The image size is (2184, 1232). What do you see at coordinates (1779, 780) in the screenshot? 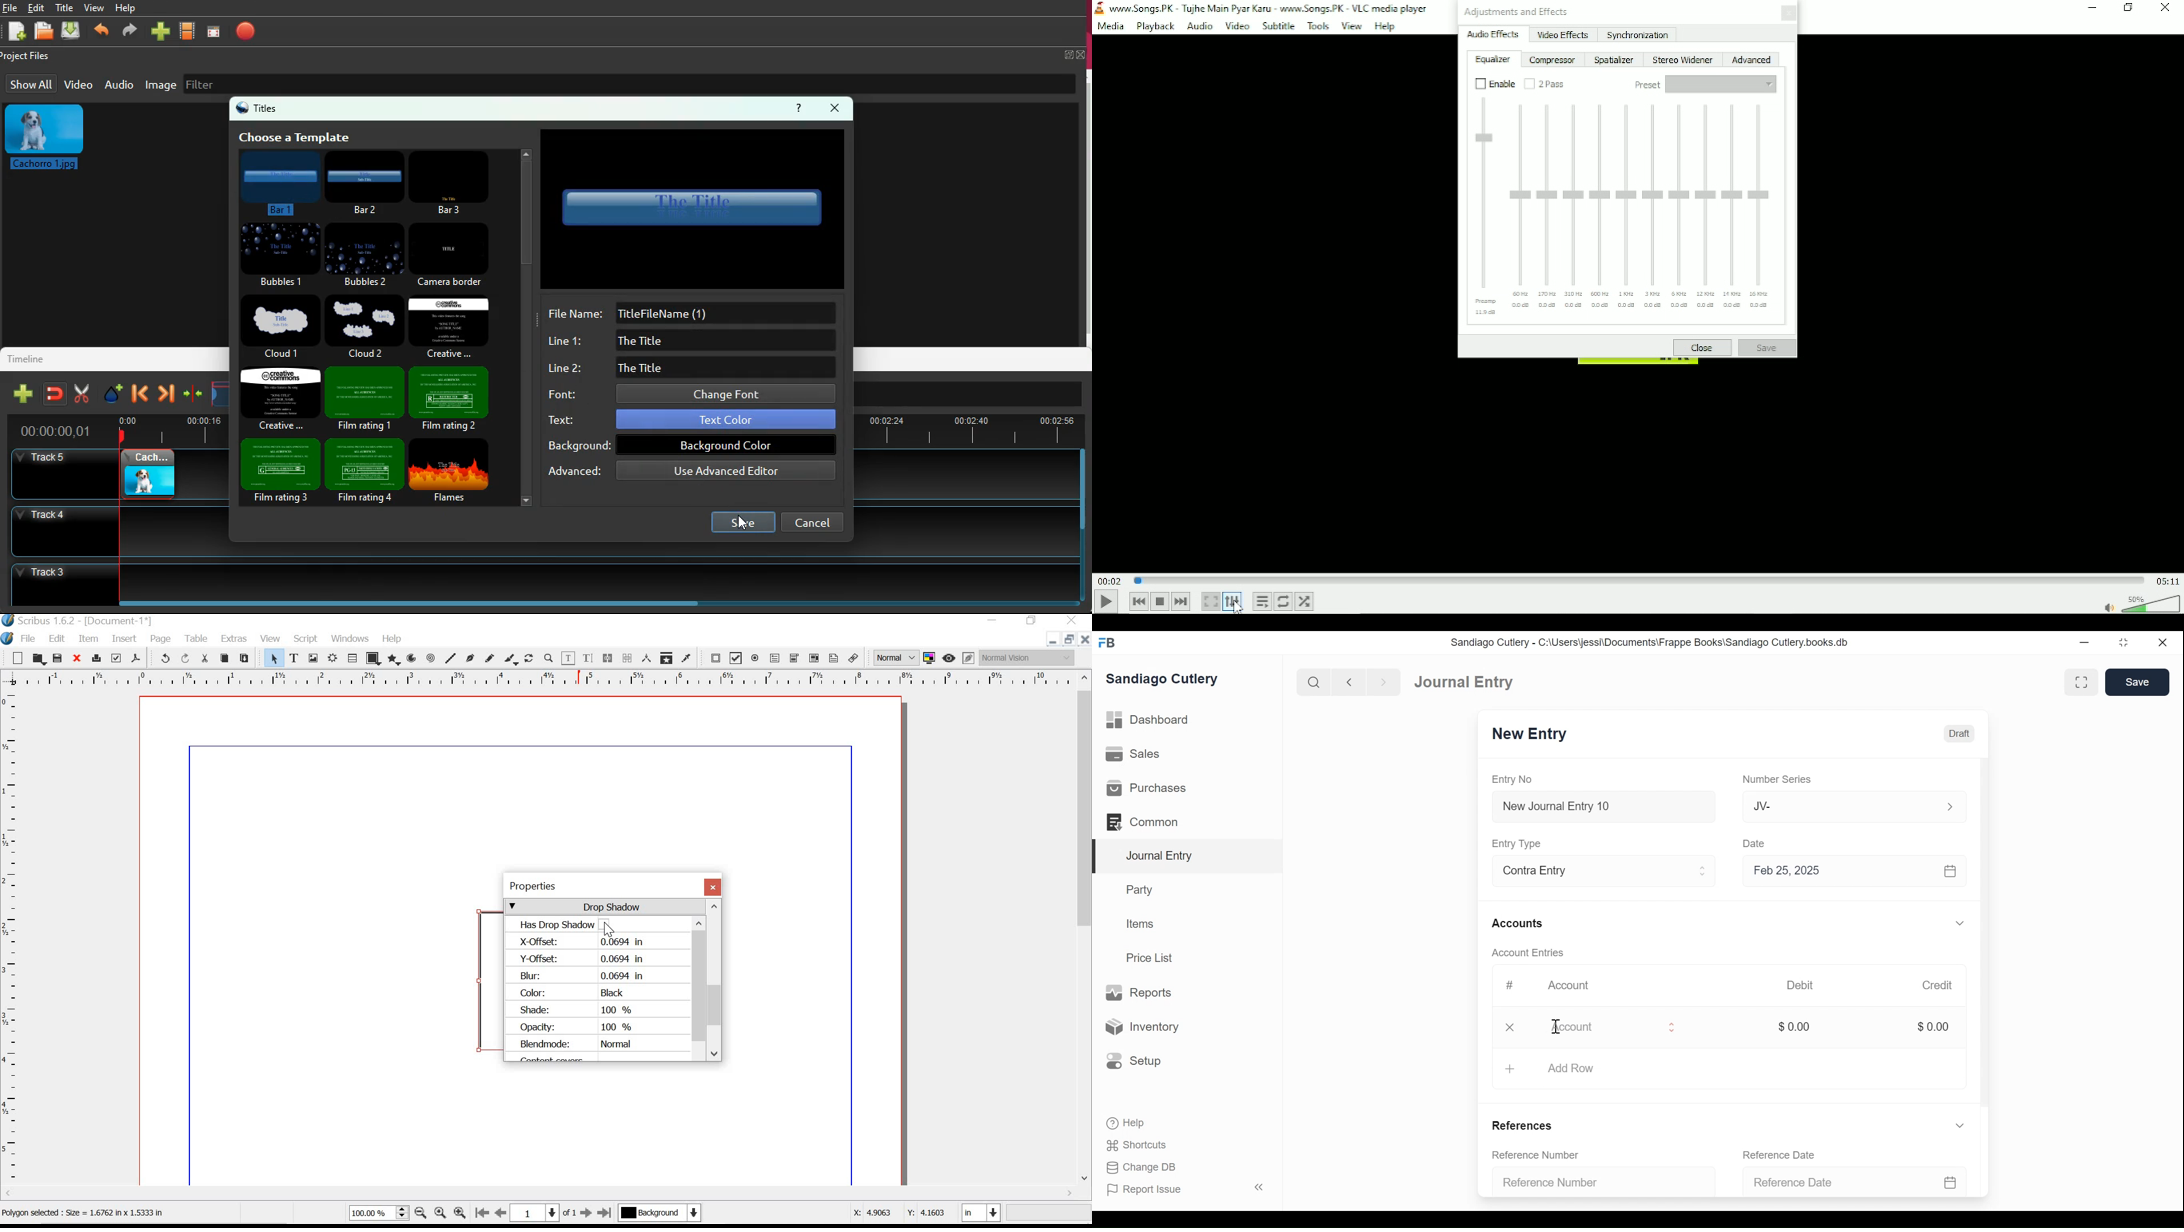
I see `Number Series` at bounding box center [1779, 780].